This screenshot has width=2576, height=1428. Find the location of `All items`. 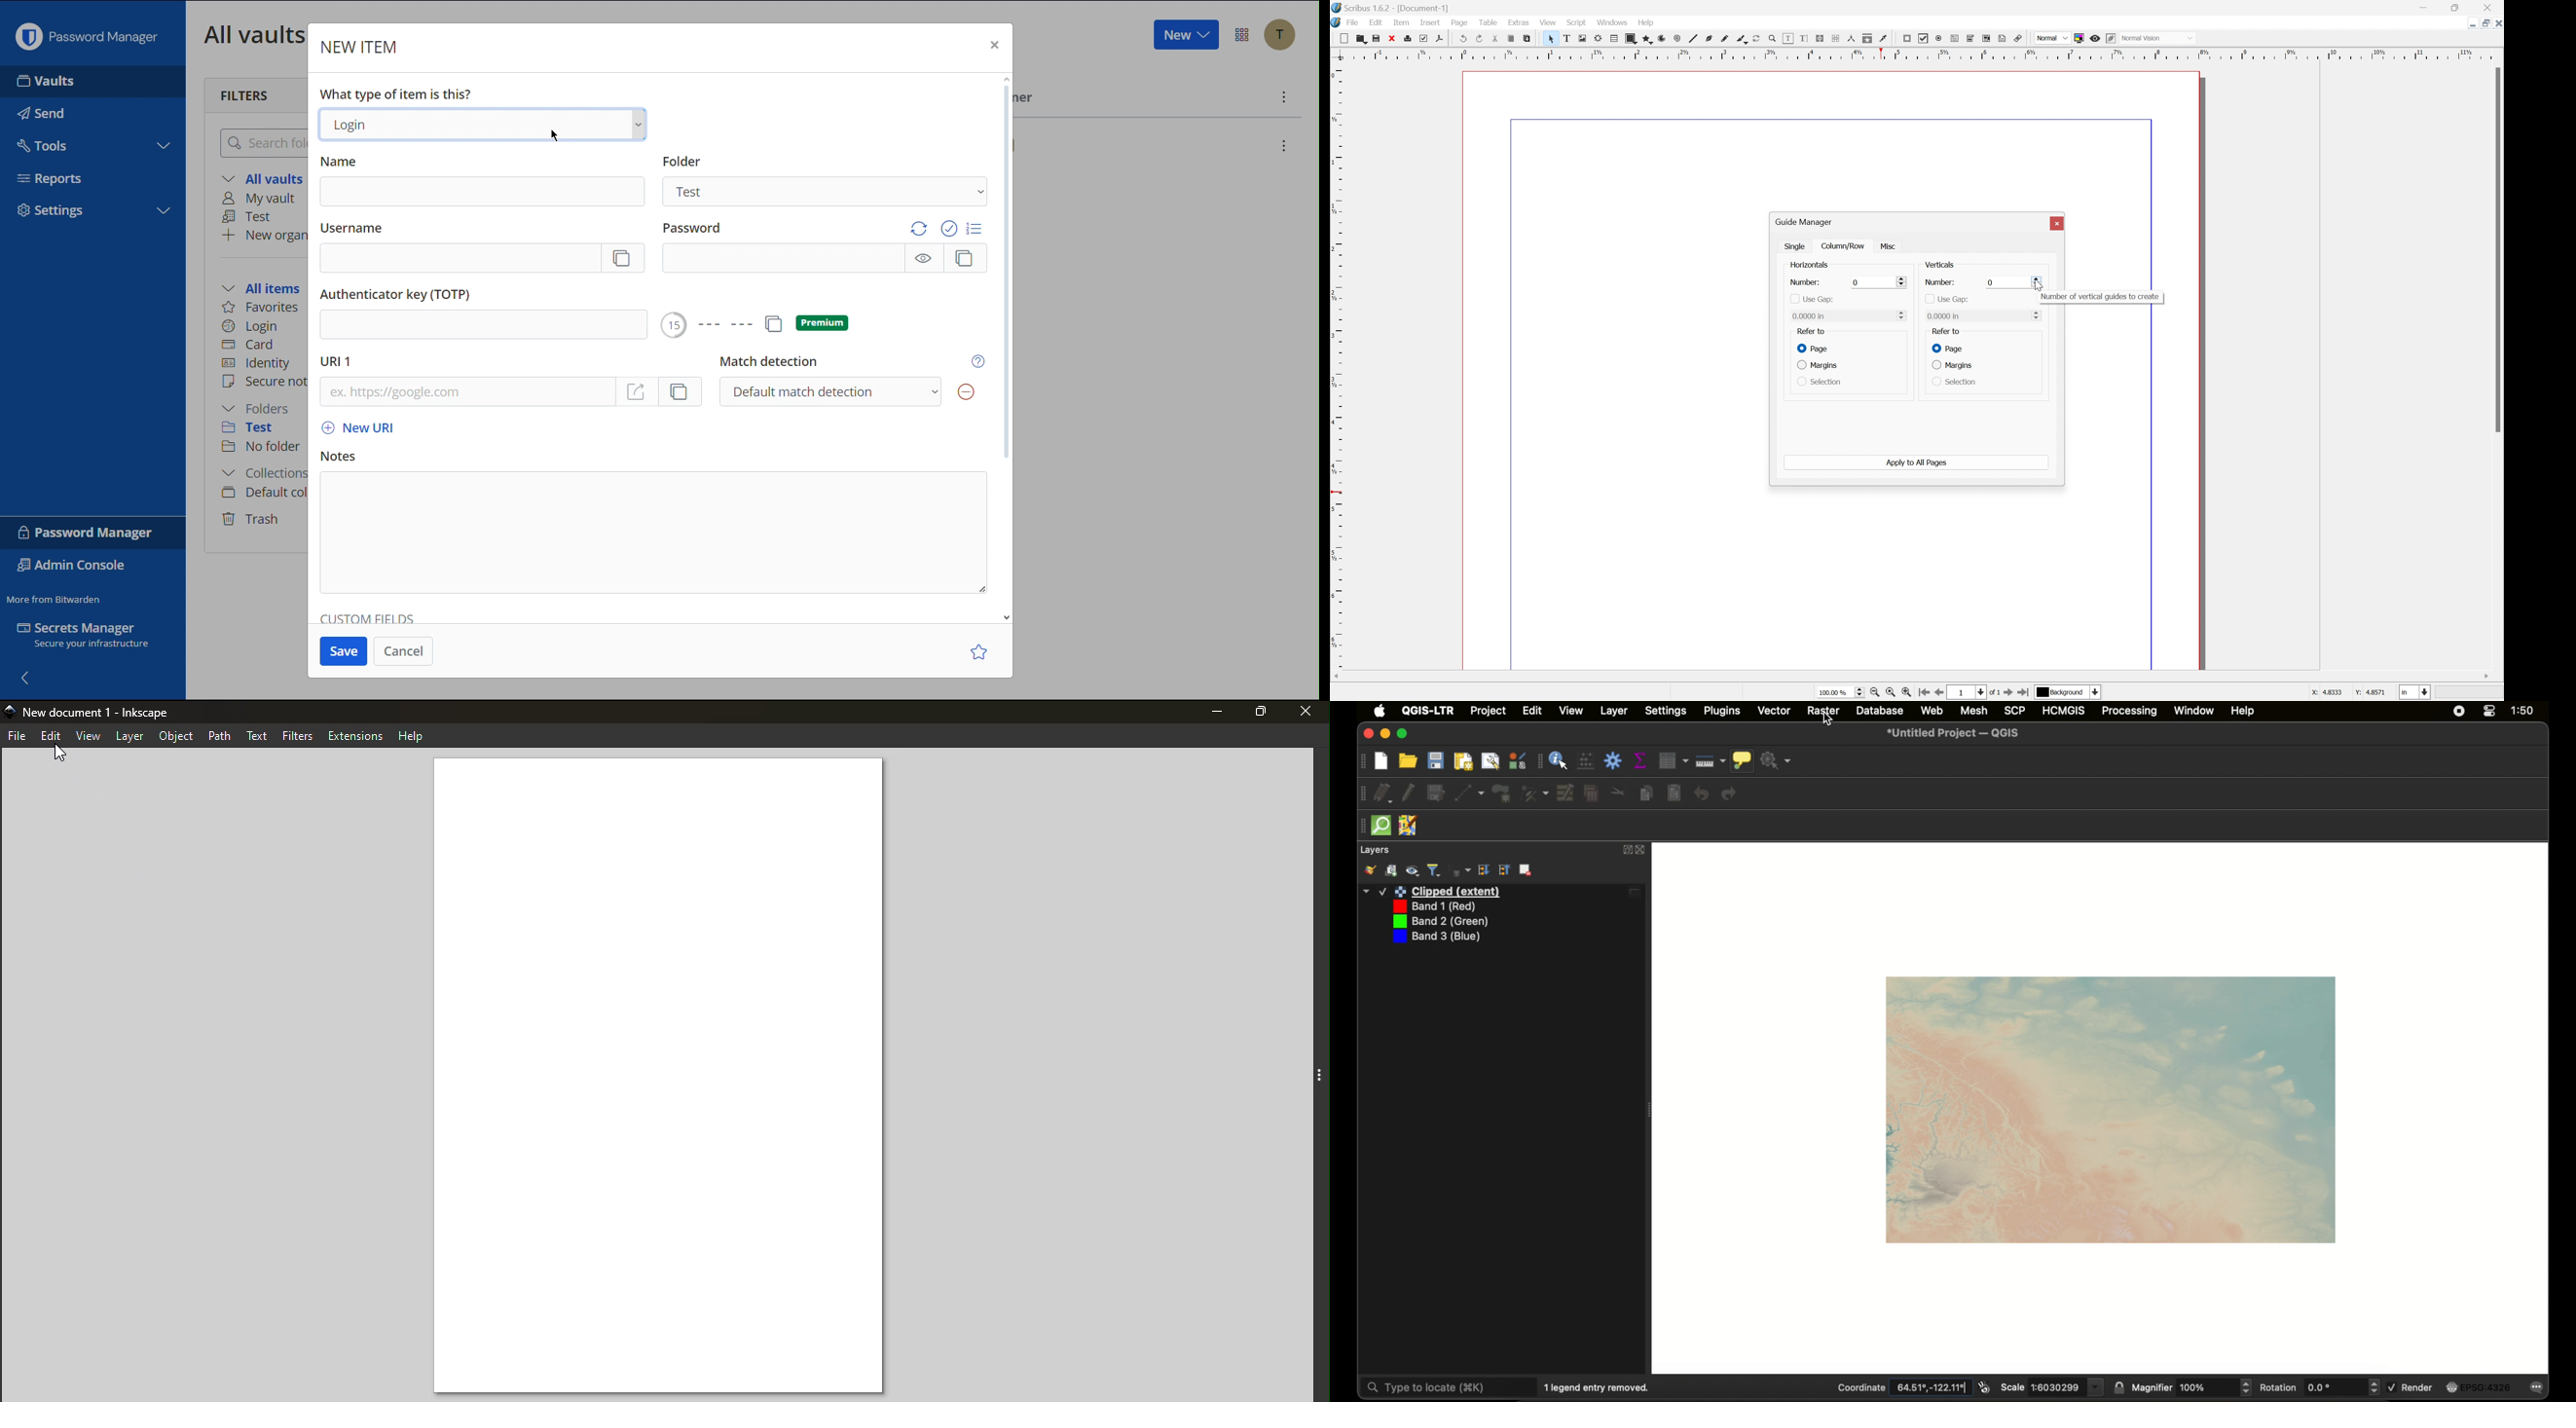

All items is located at coordinates (263, 286).